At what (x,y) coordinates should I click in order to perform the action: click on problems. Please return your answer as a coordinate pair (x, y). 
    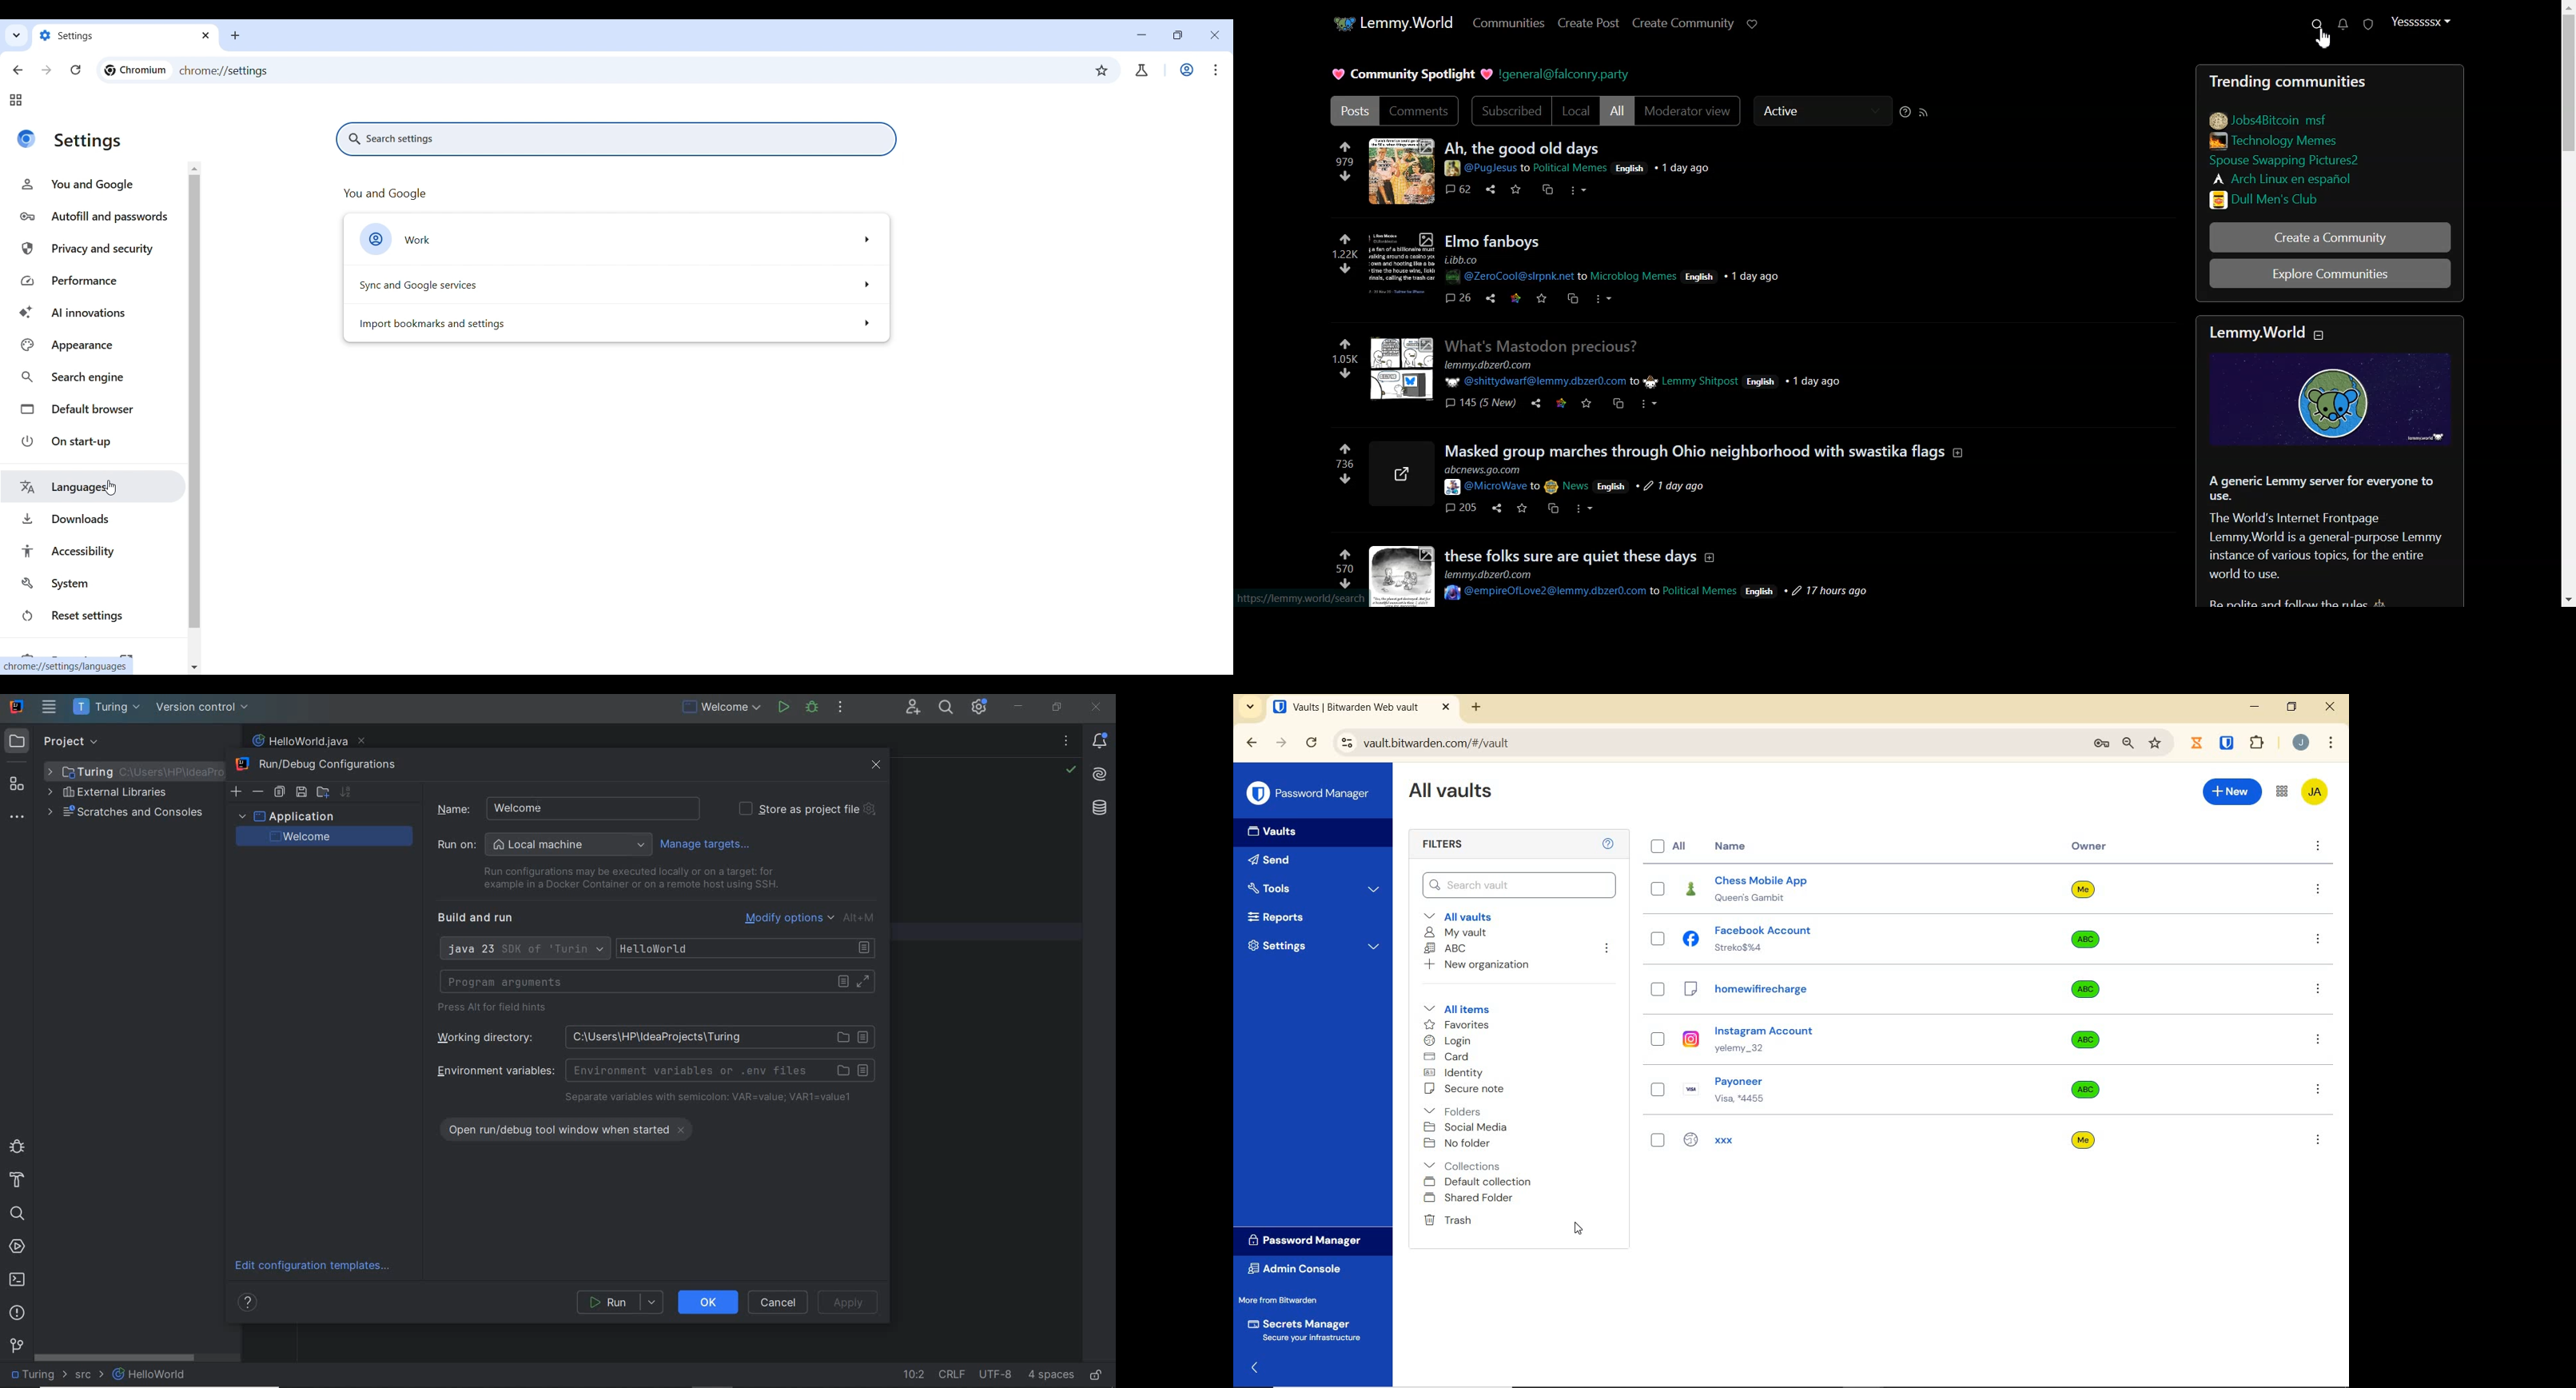
    Looking at the image, I should click on (17, 1314).